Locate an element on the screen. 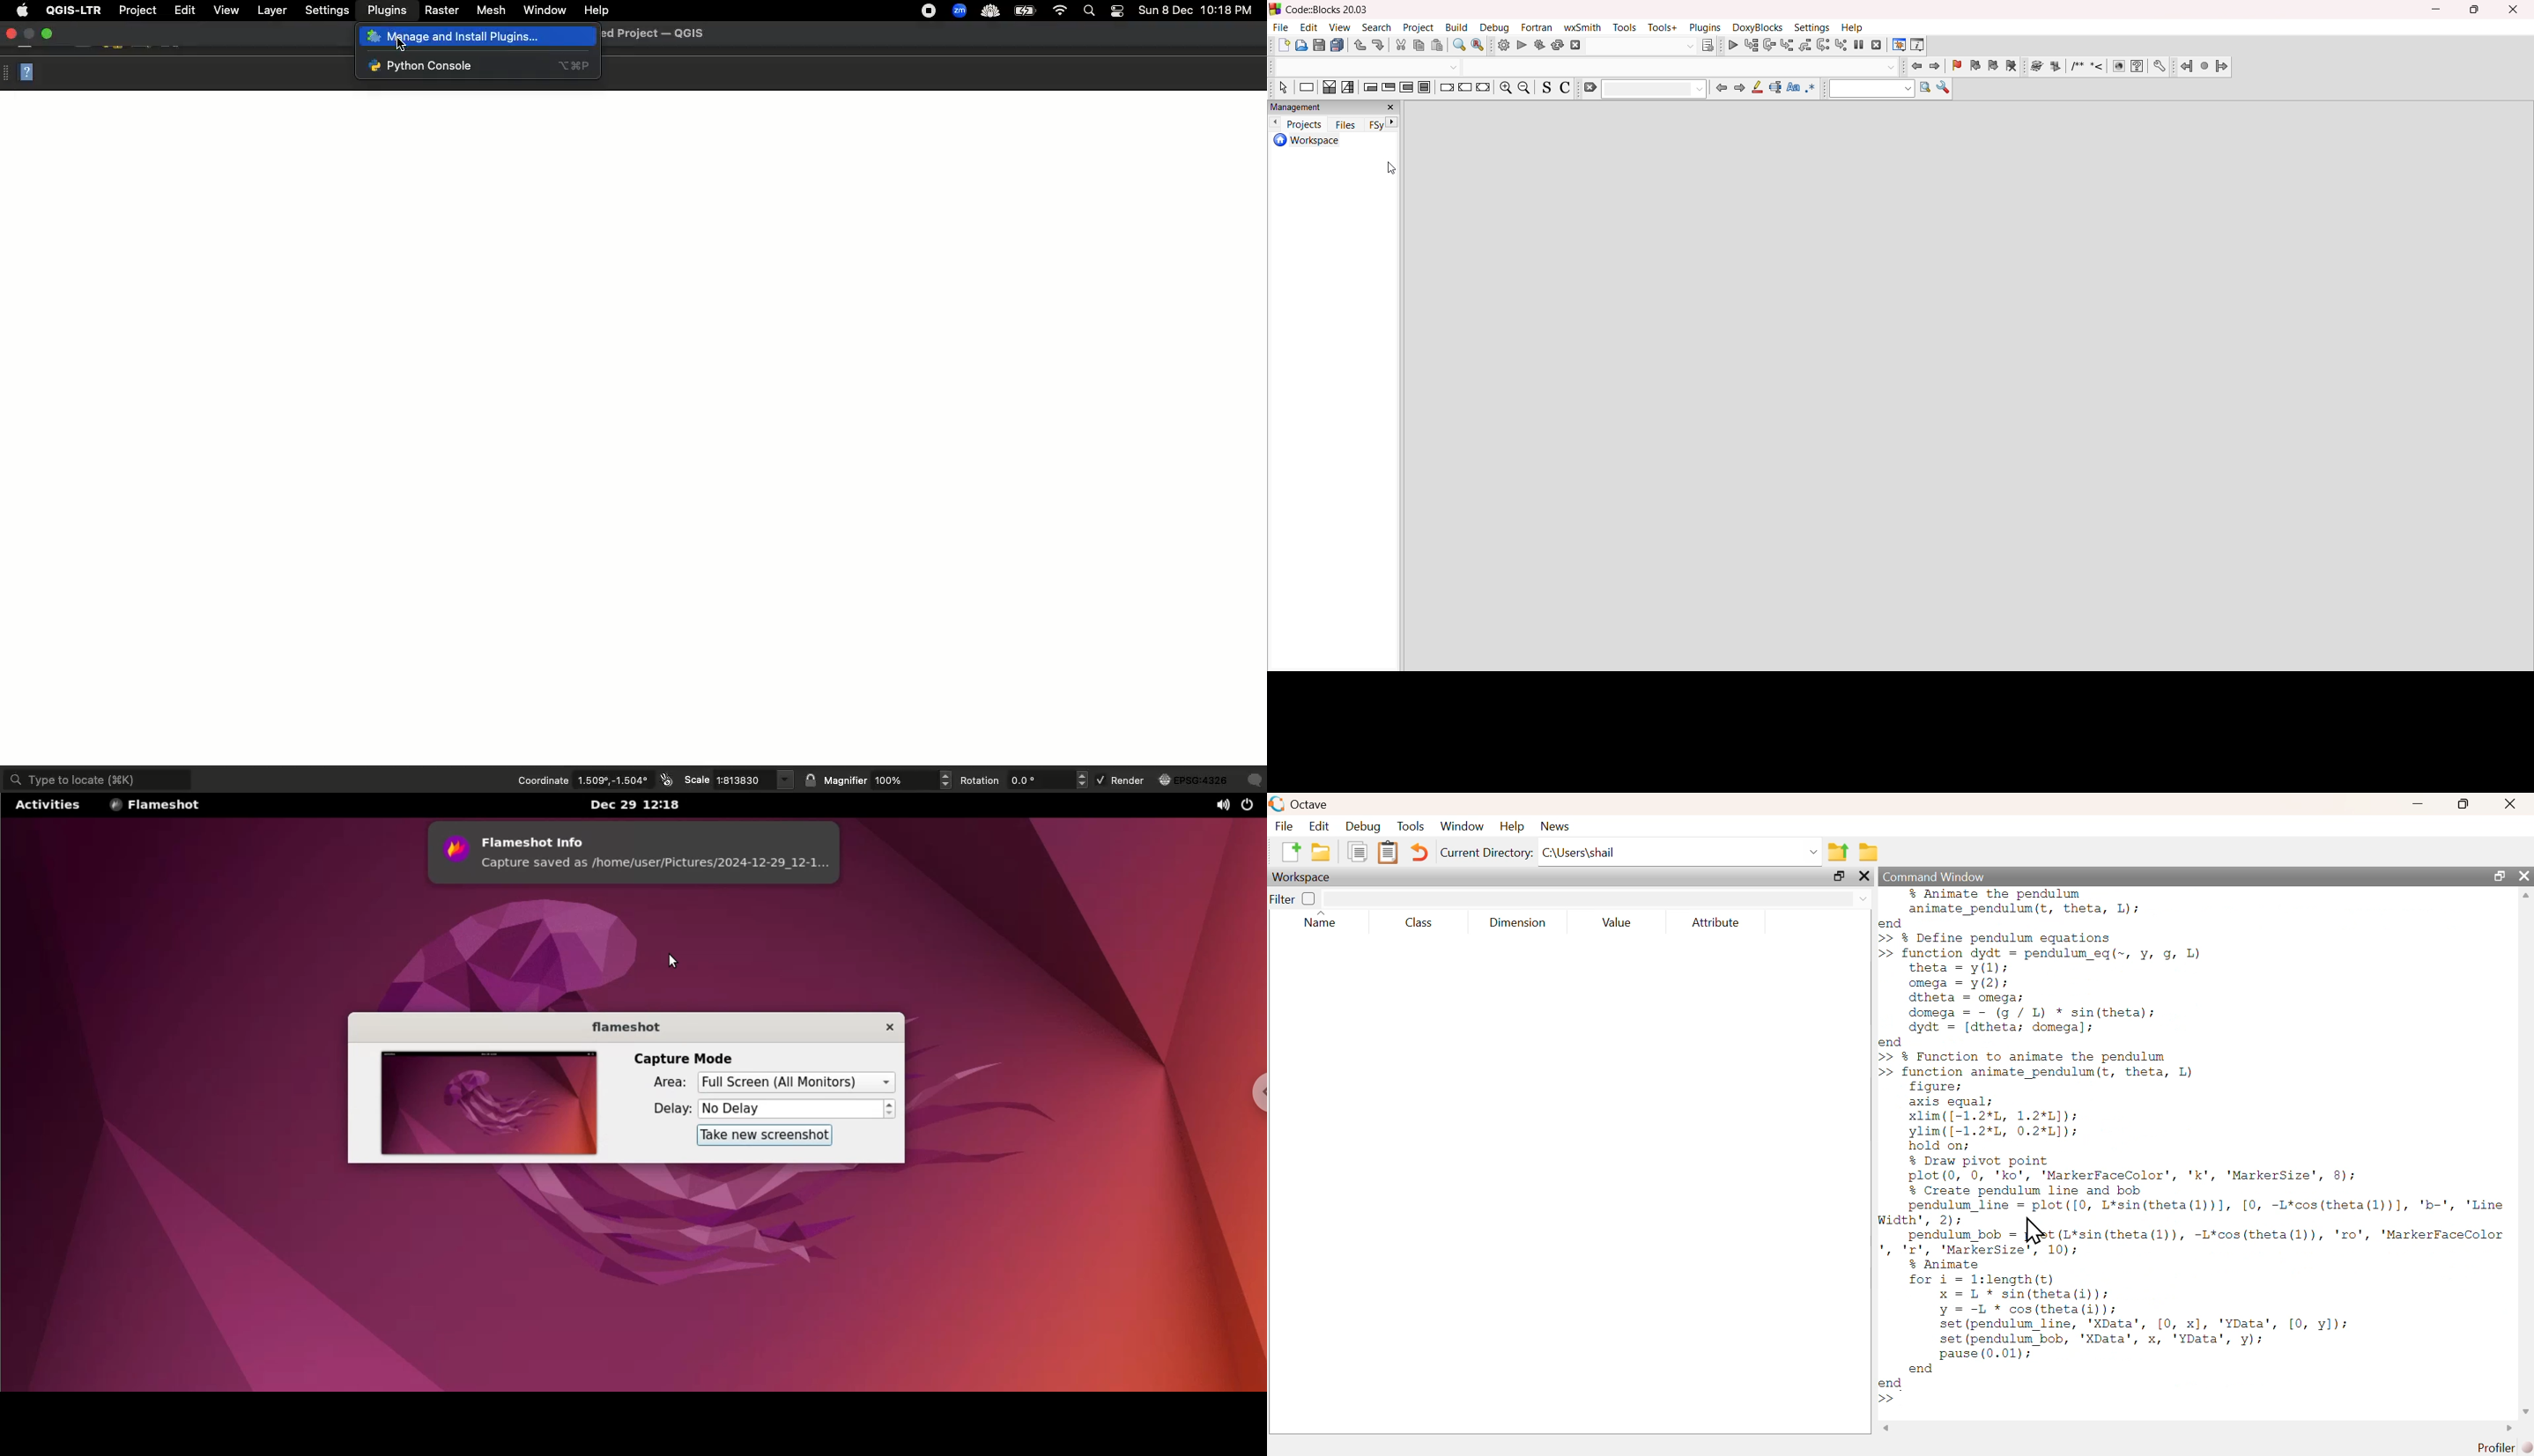  projects is located at coordinates (1304, 124).